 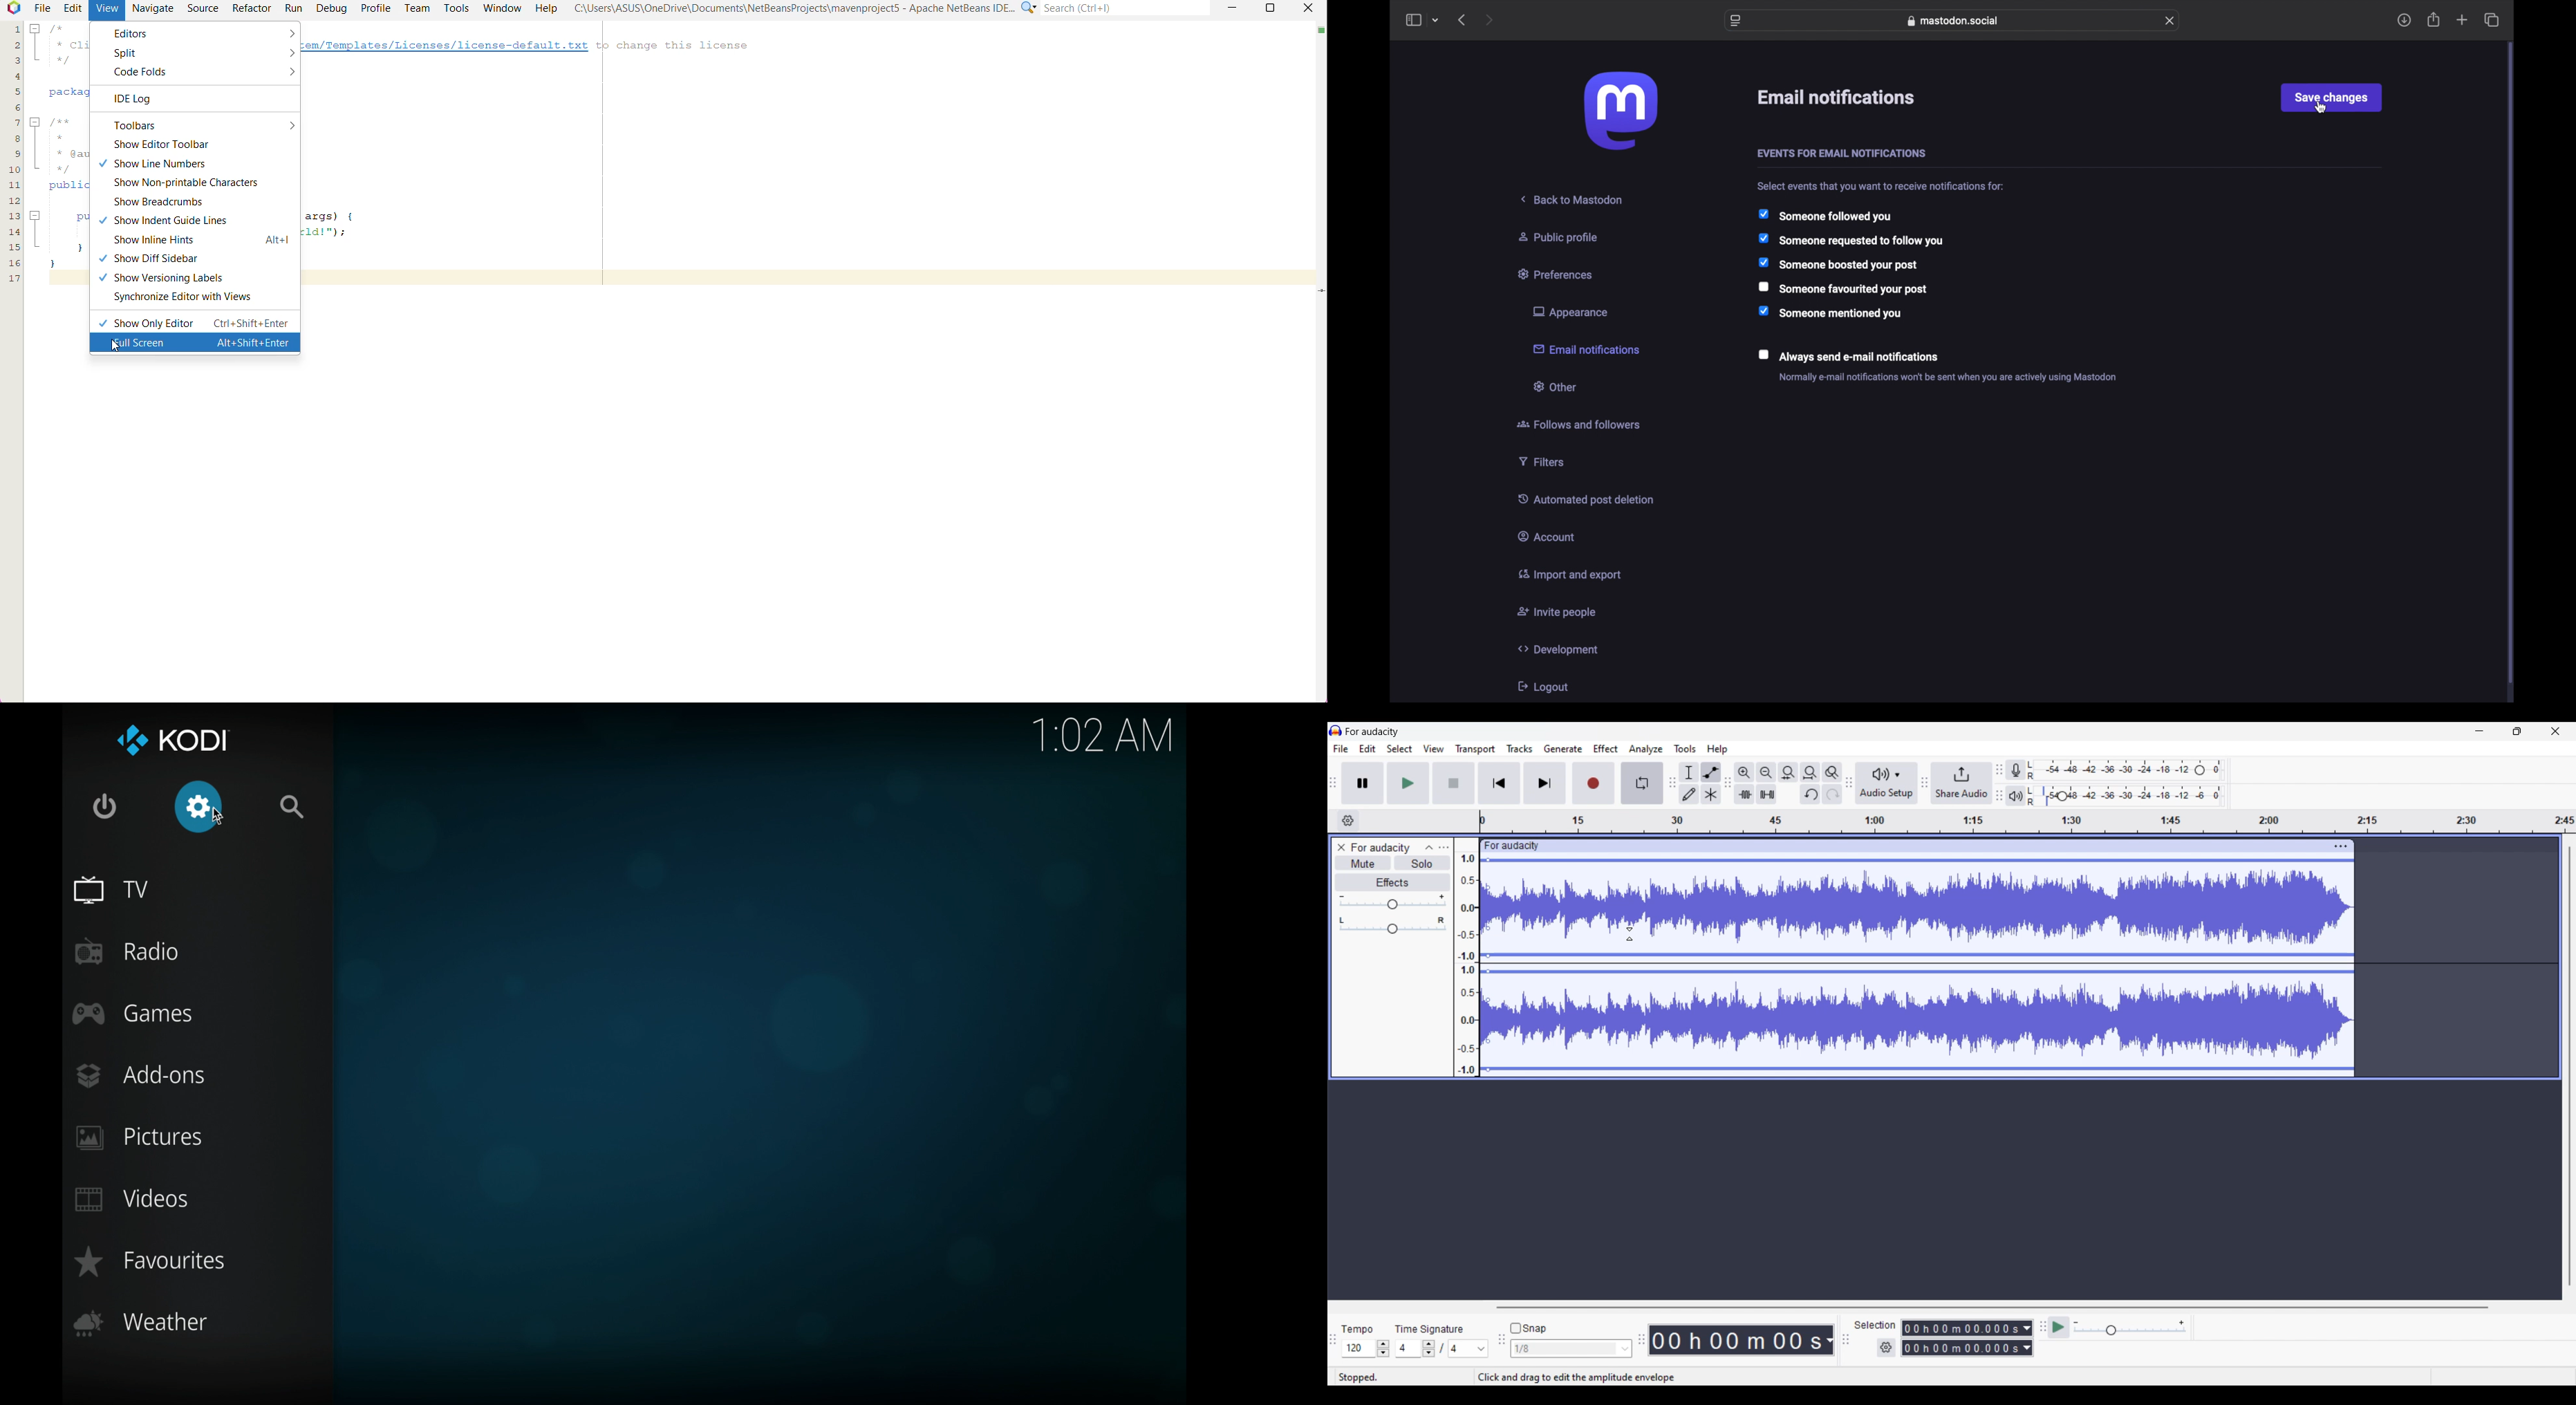 What do you see at coordinates (2321, 107) in the screenshot?
I see `cursor` at bounding box center [2321, 107].